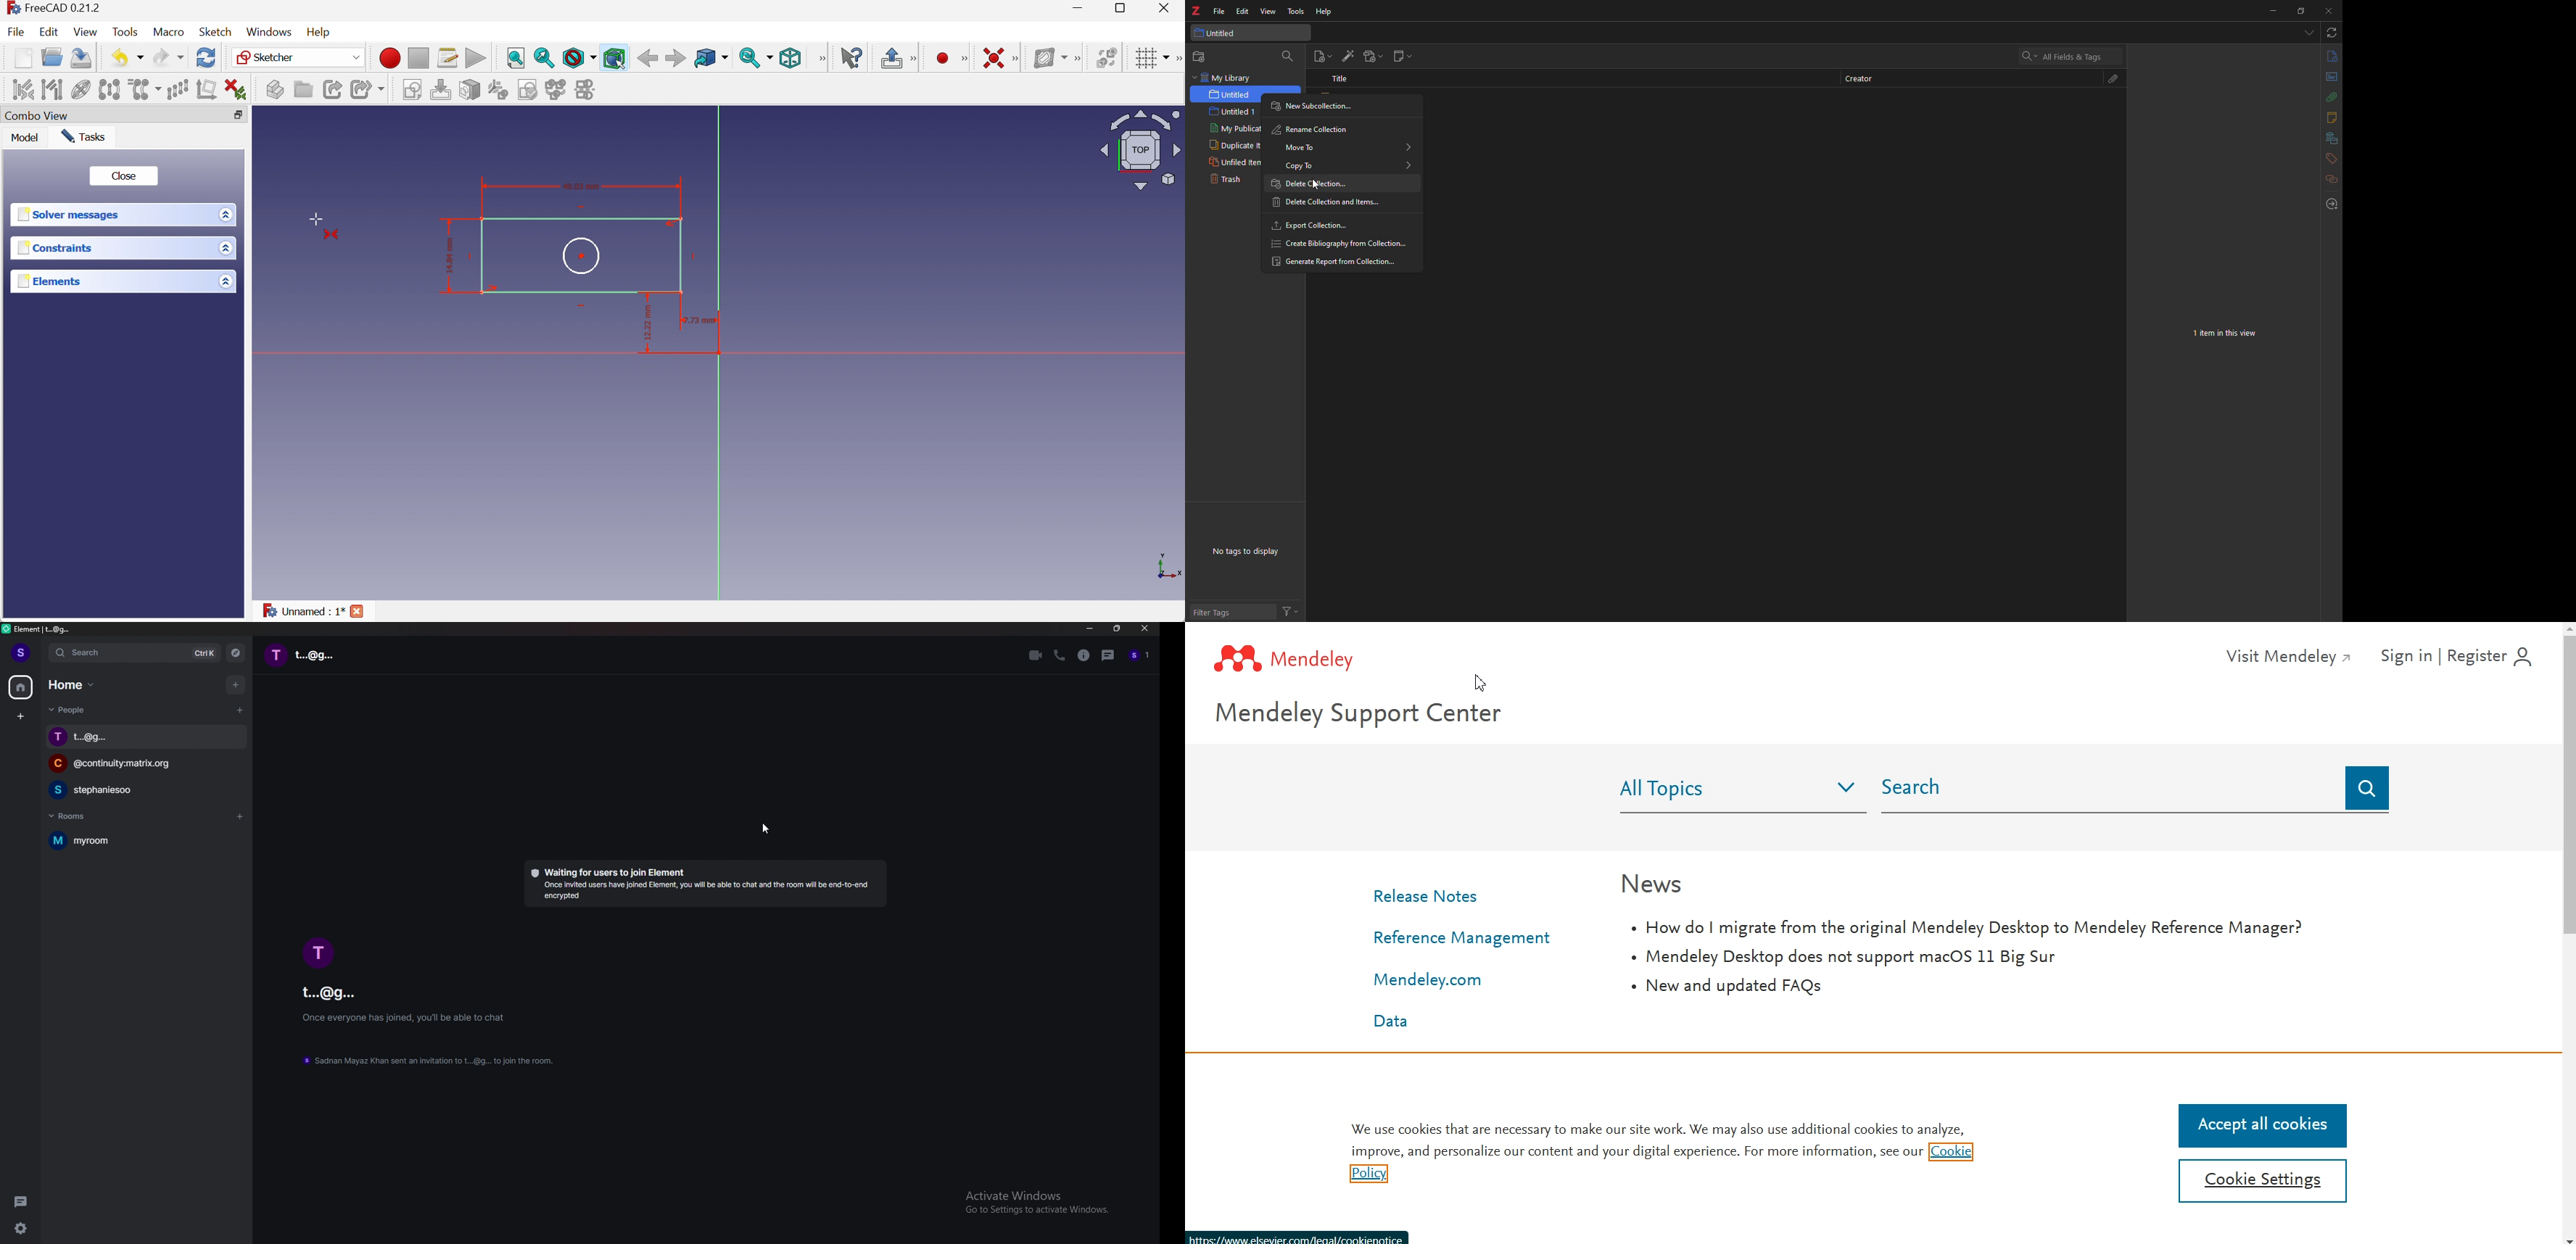 Image resolution: width=2576 pixels, height=1260 pixels. I want to click on Combo View, so click(36, 117).